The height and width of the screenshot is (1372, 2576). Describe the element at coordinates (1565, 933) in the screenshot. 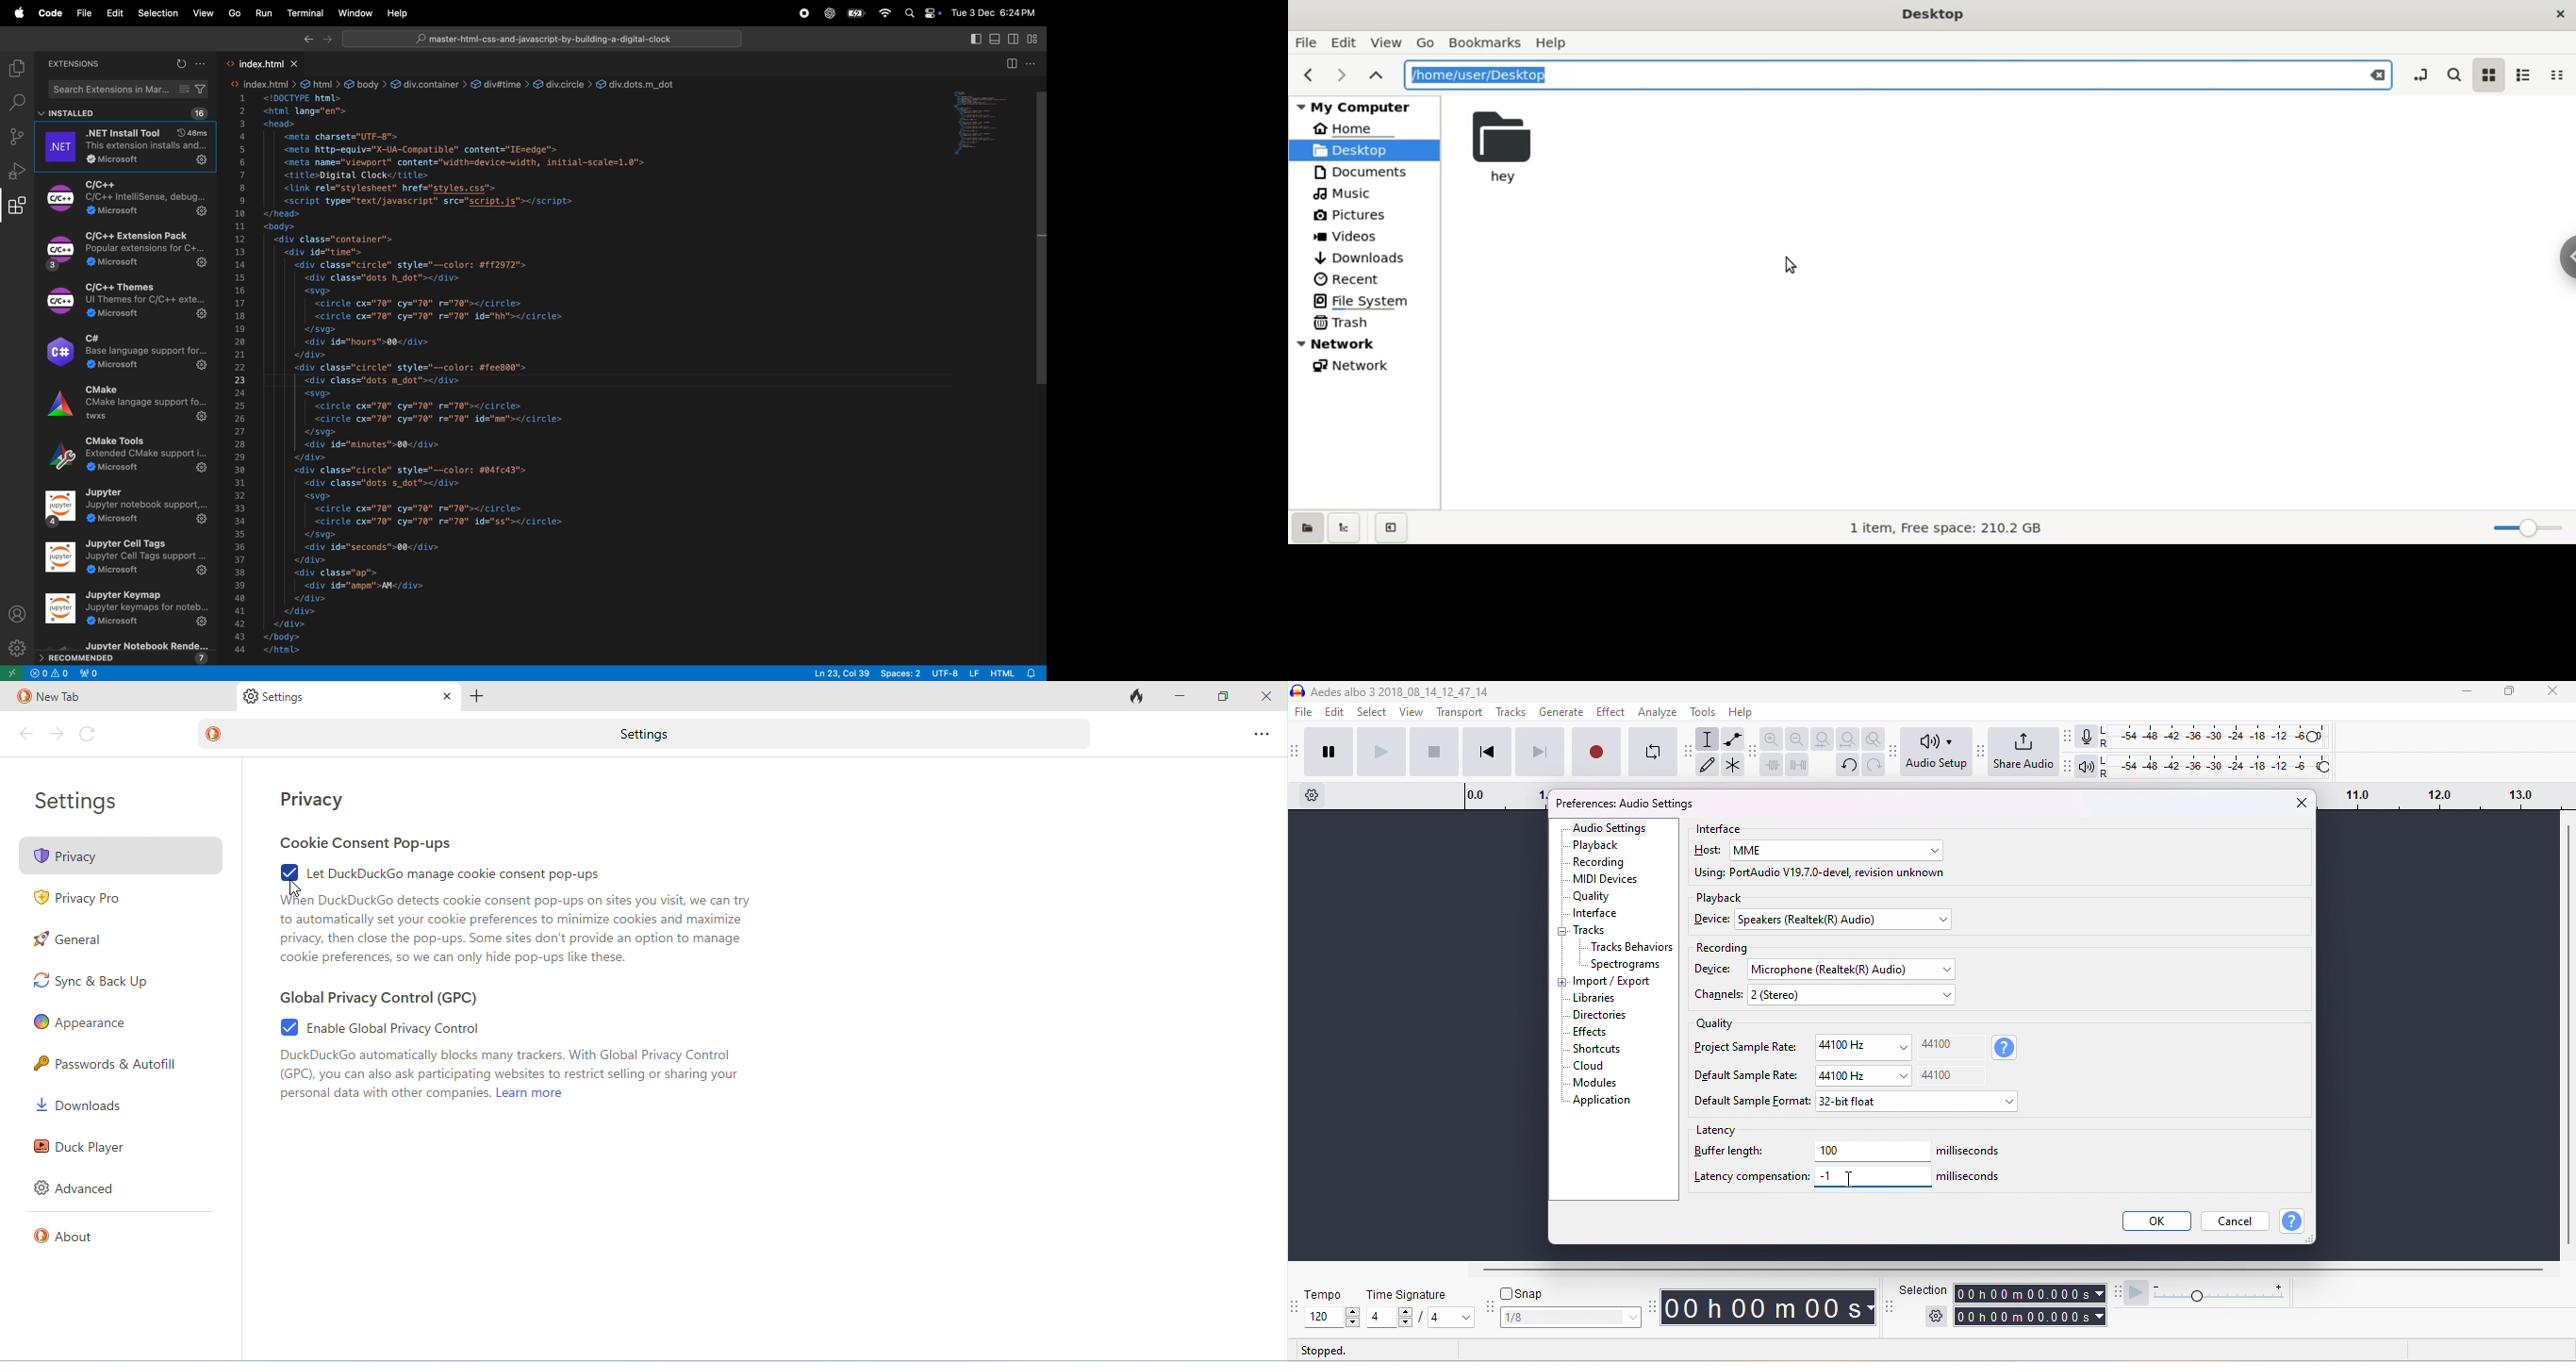

I see `collapse` at that location.